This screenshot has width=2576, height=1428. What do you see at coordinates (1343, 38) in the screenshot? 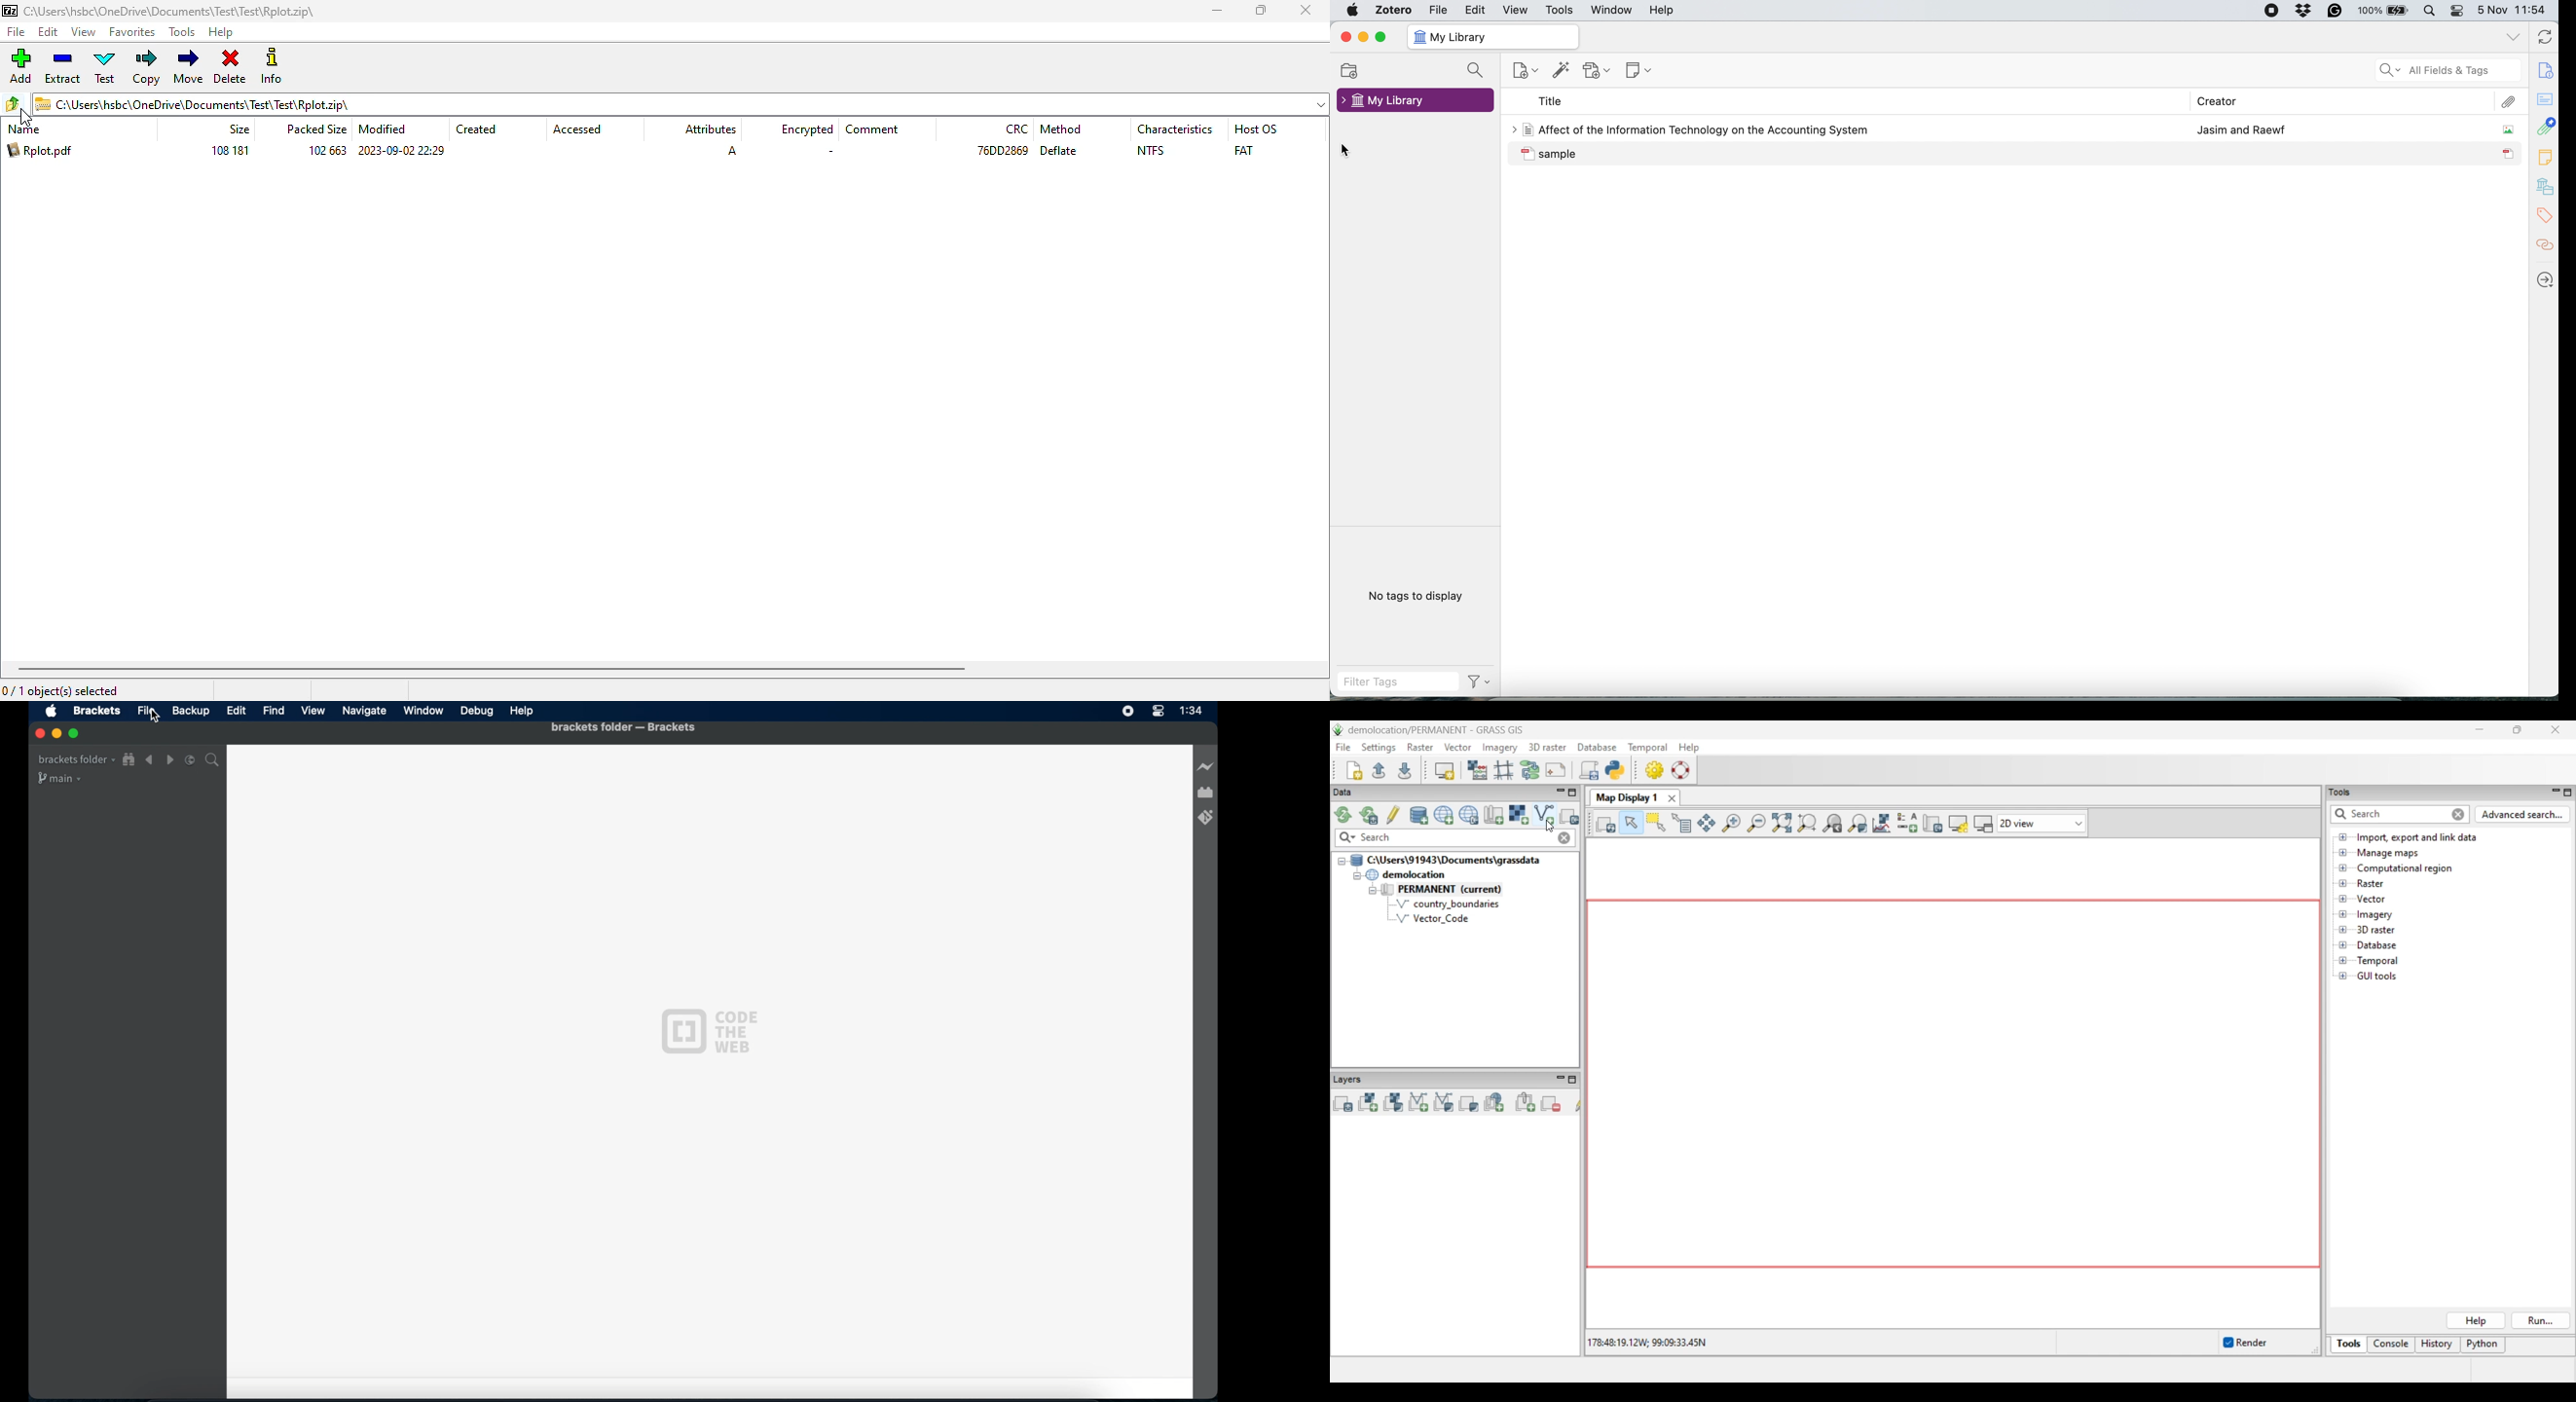
I see `close` at bounding box center [1343, 38].